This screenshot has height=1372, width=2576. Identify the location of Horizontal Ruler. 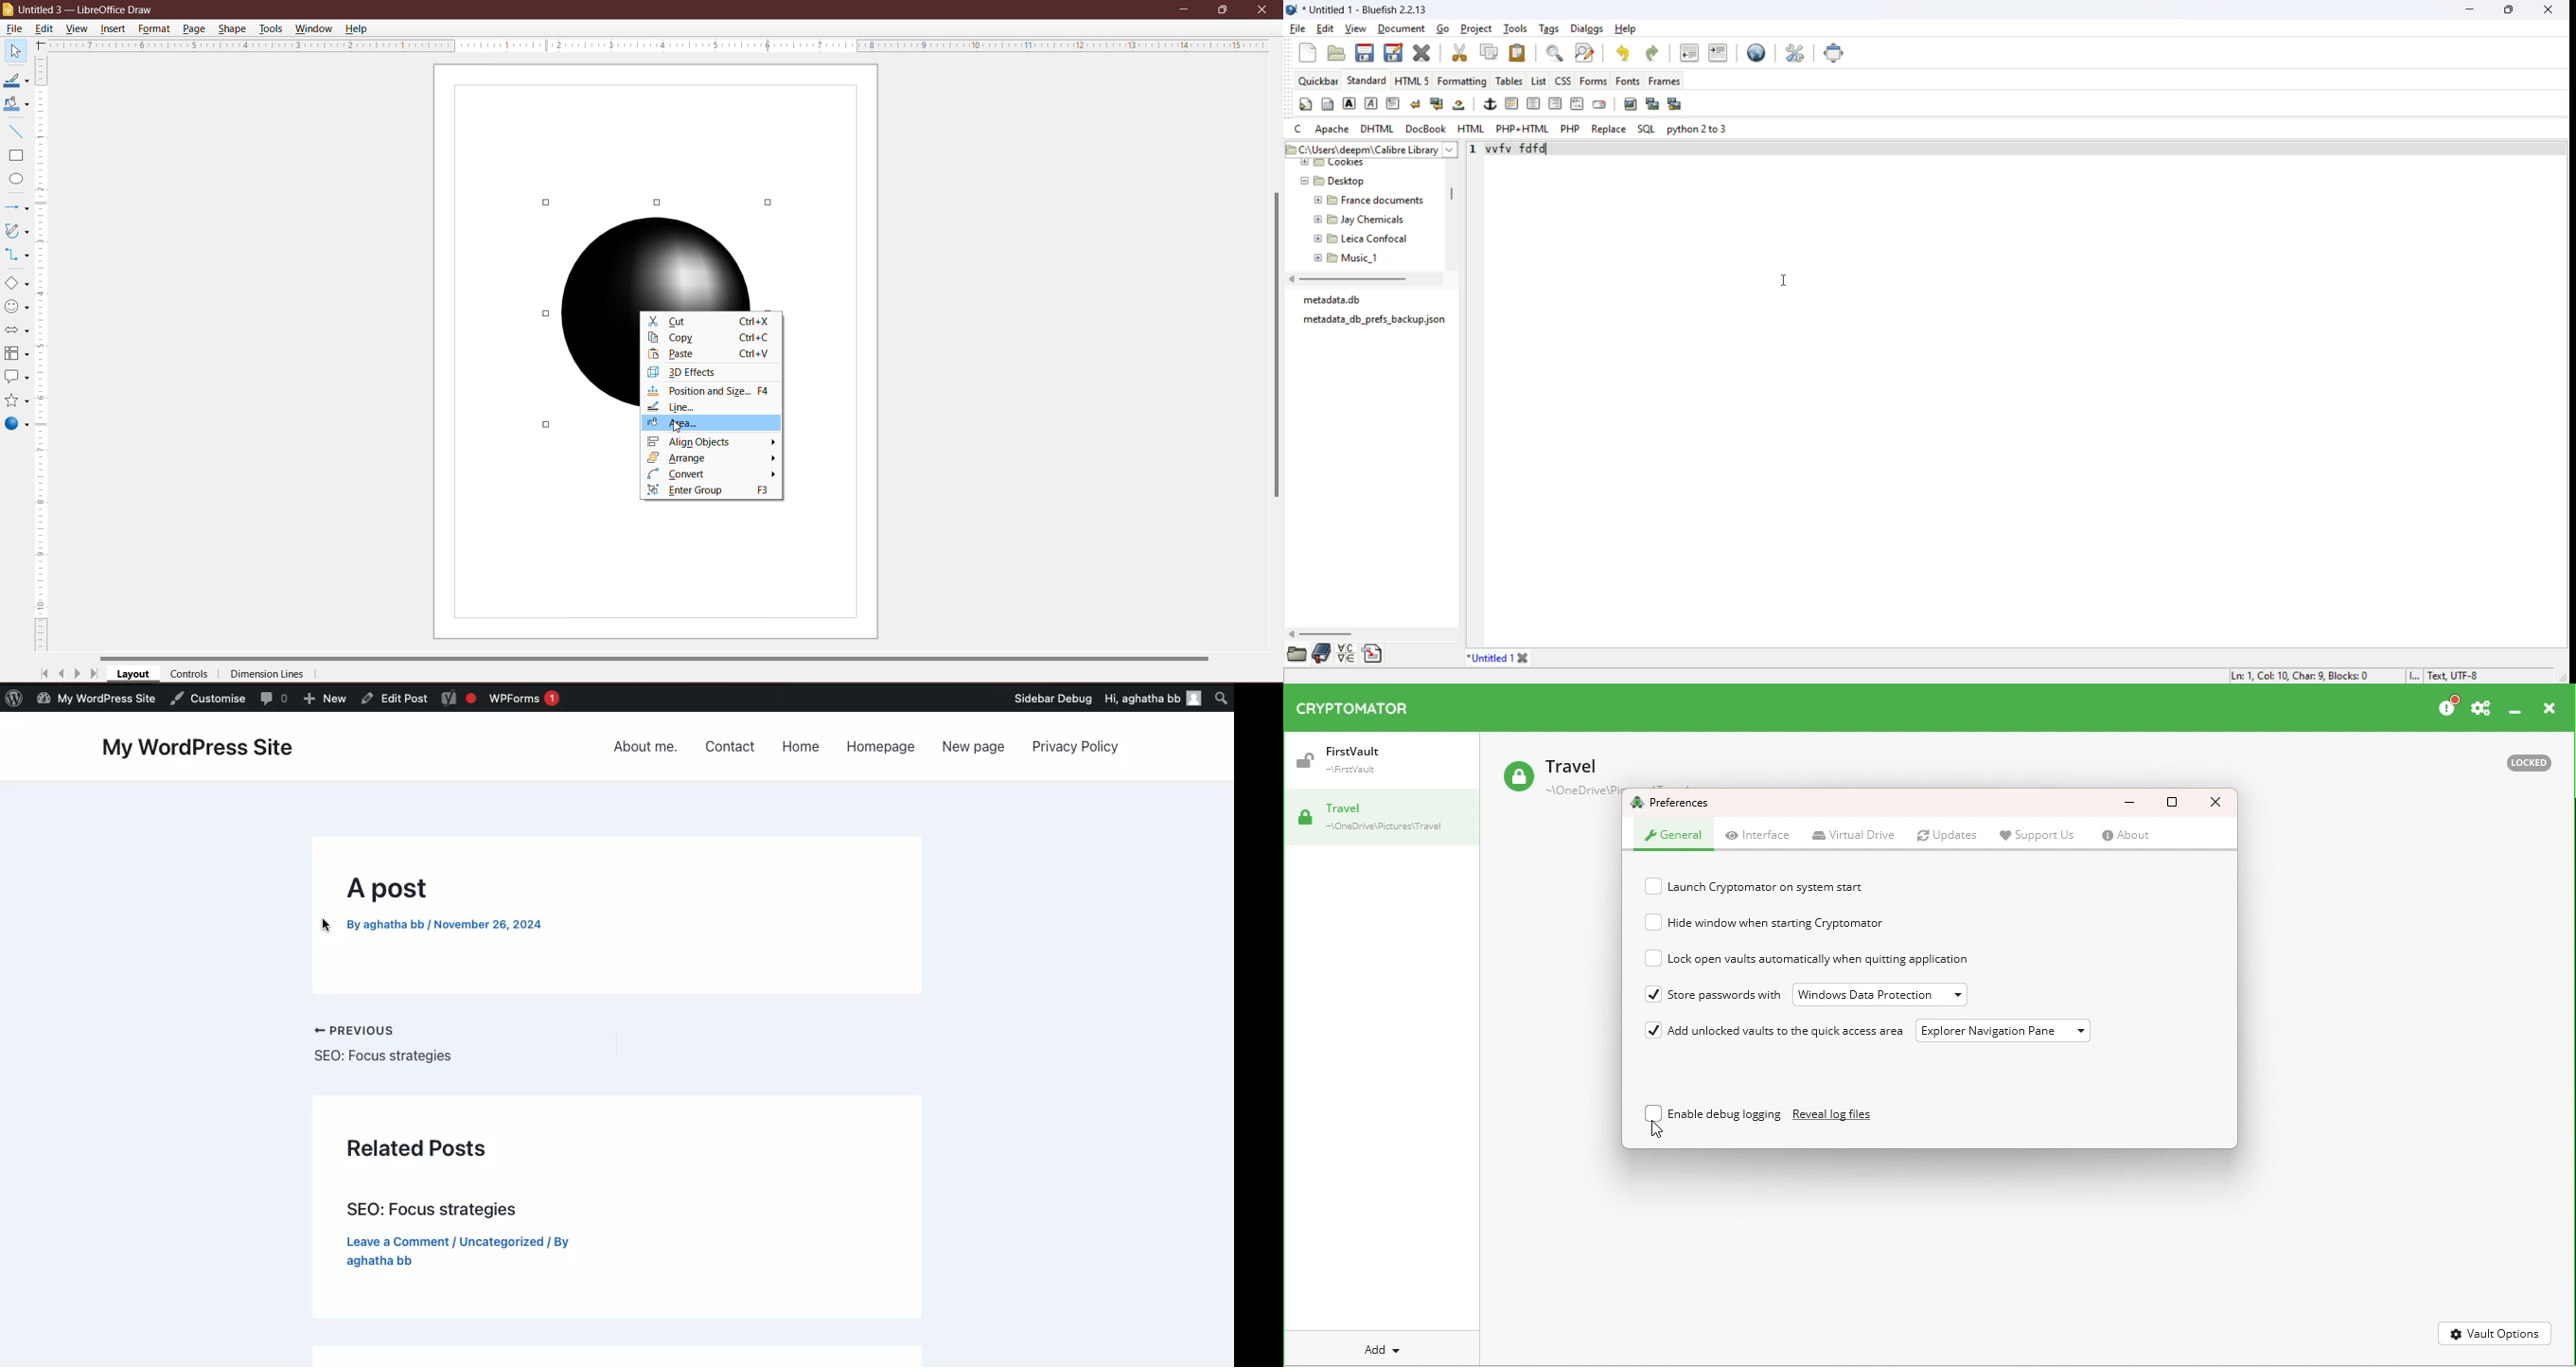
(659, 45).